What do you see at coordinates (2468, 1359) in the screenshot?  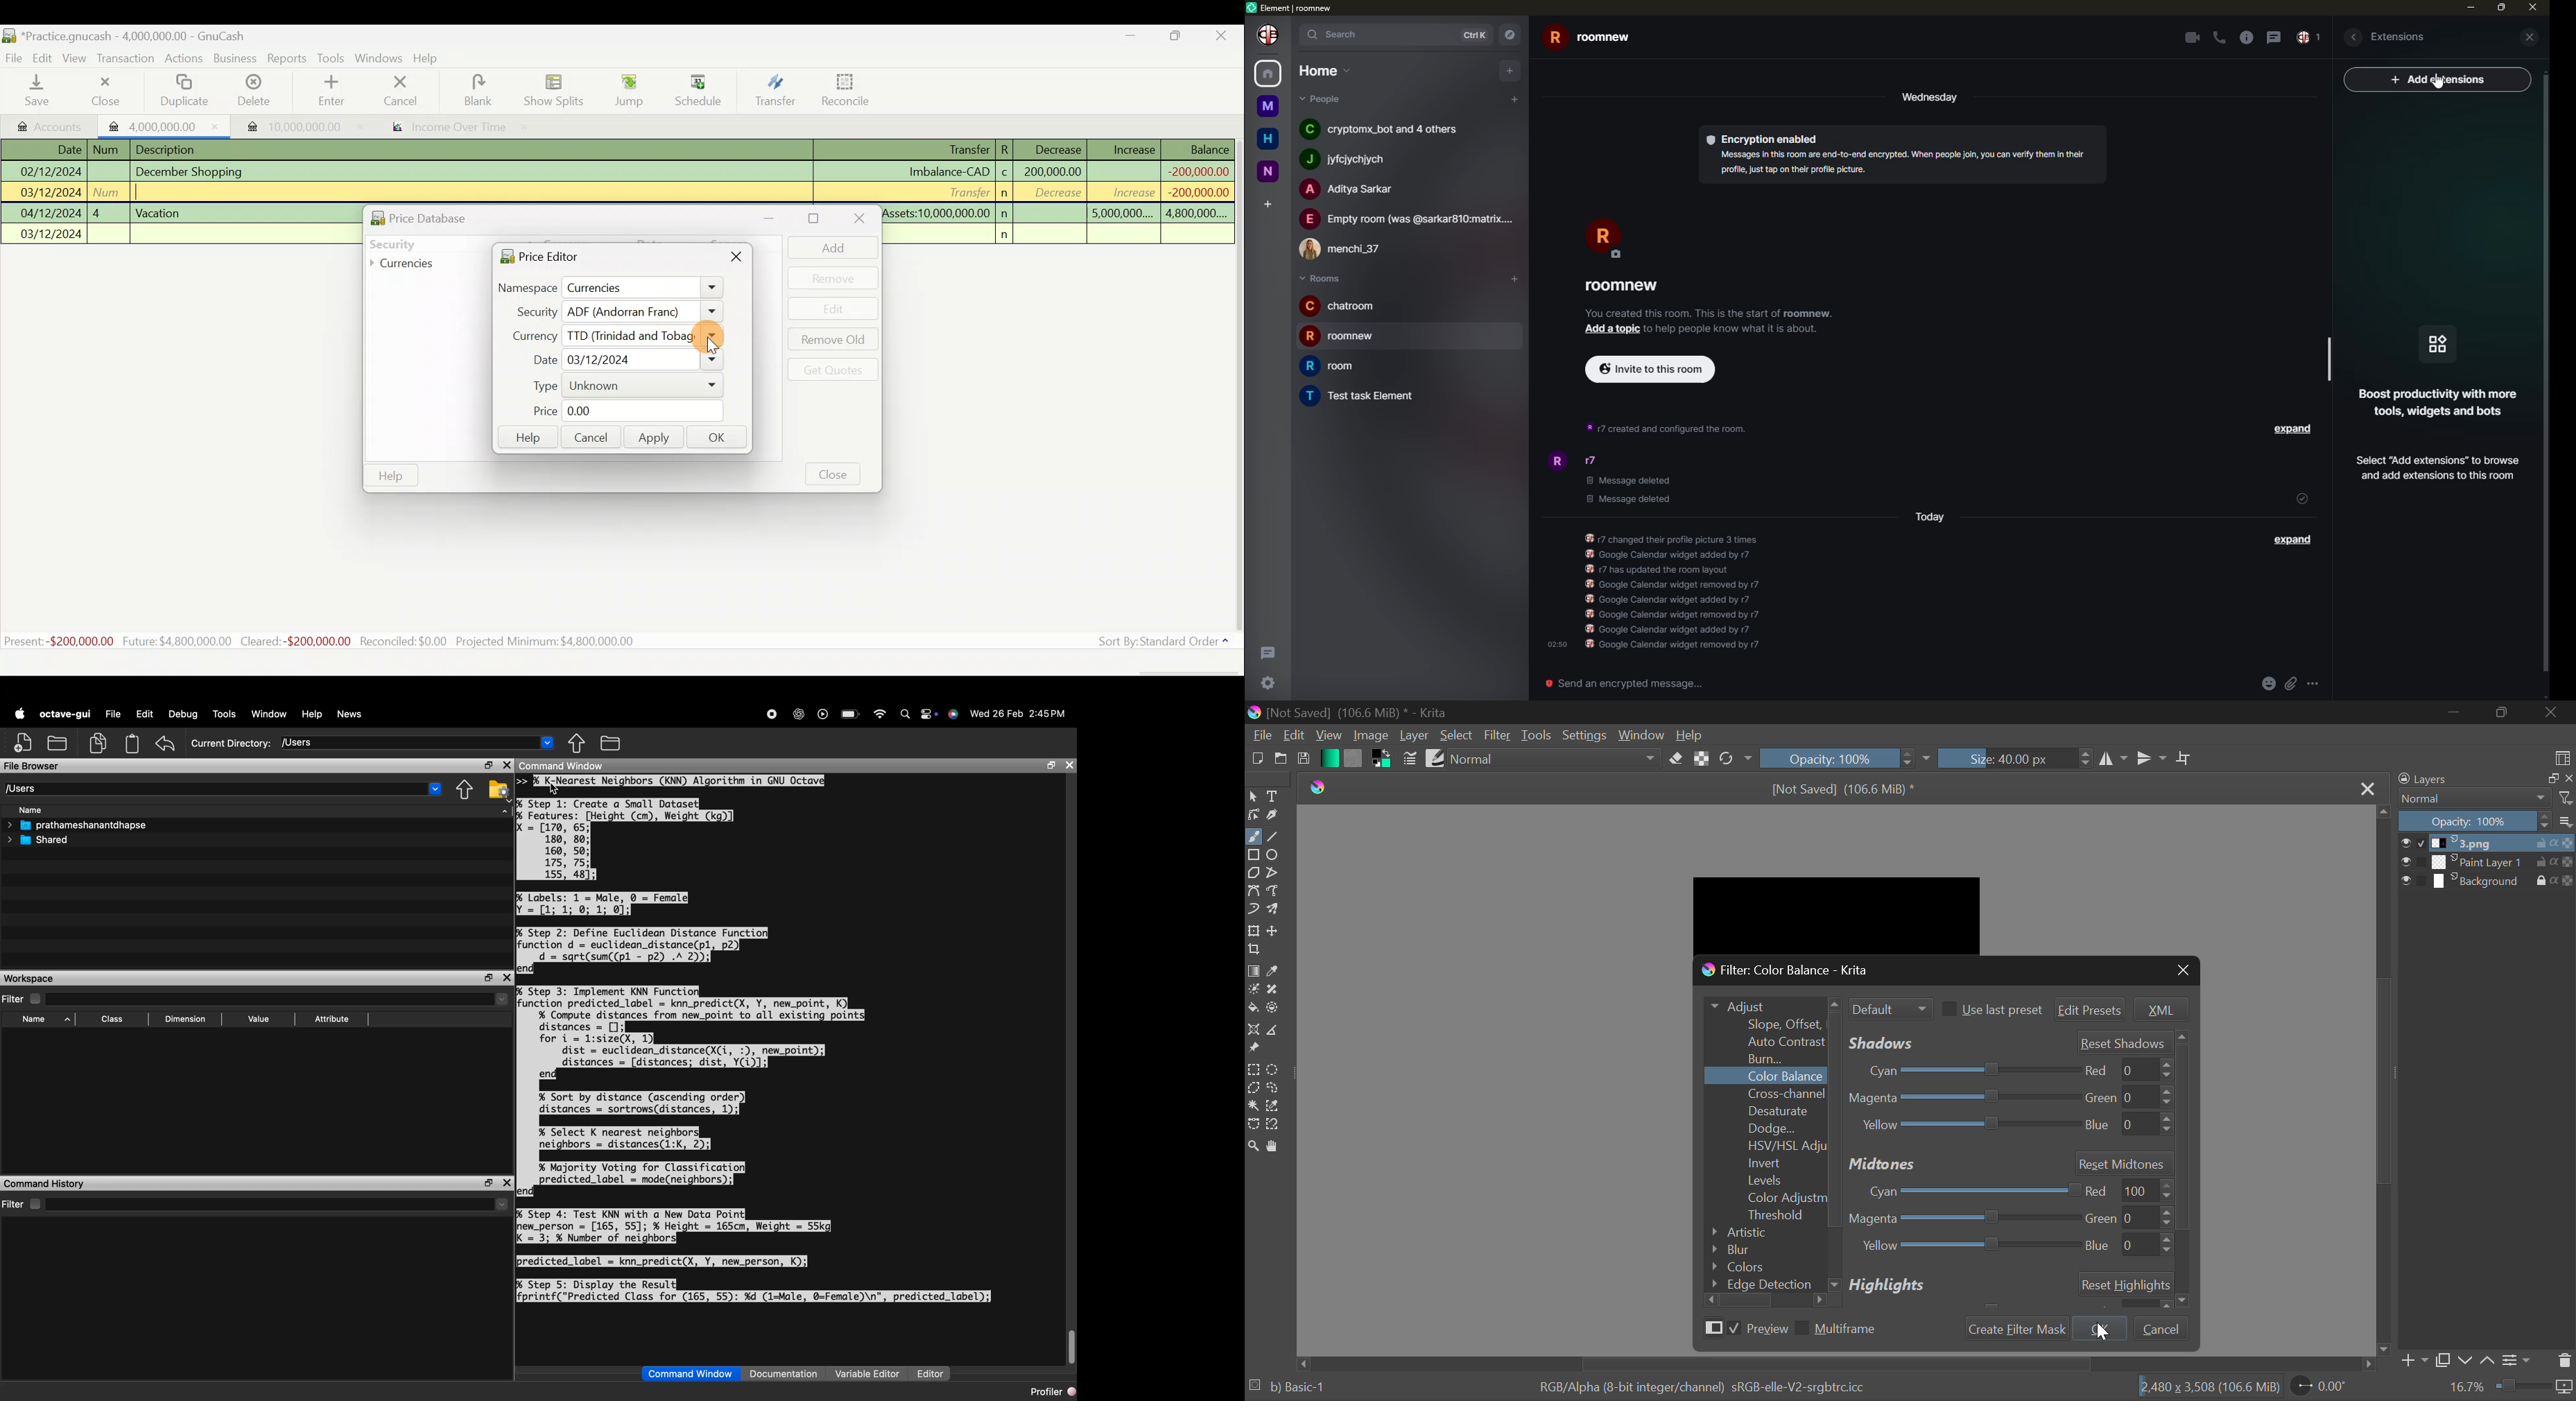 I see `Move Layer Down` at bounding box center [2468, 1359].